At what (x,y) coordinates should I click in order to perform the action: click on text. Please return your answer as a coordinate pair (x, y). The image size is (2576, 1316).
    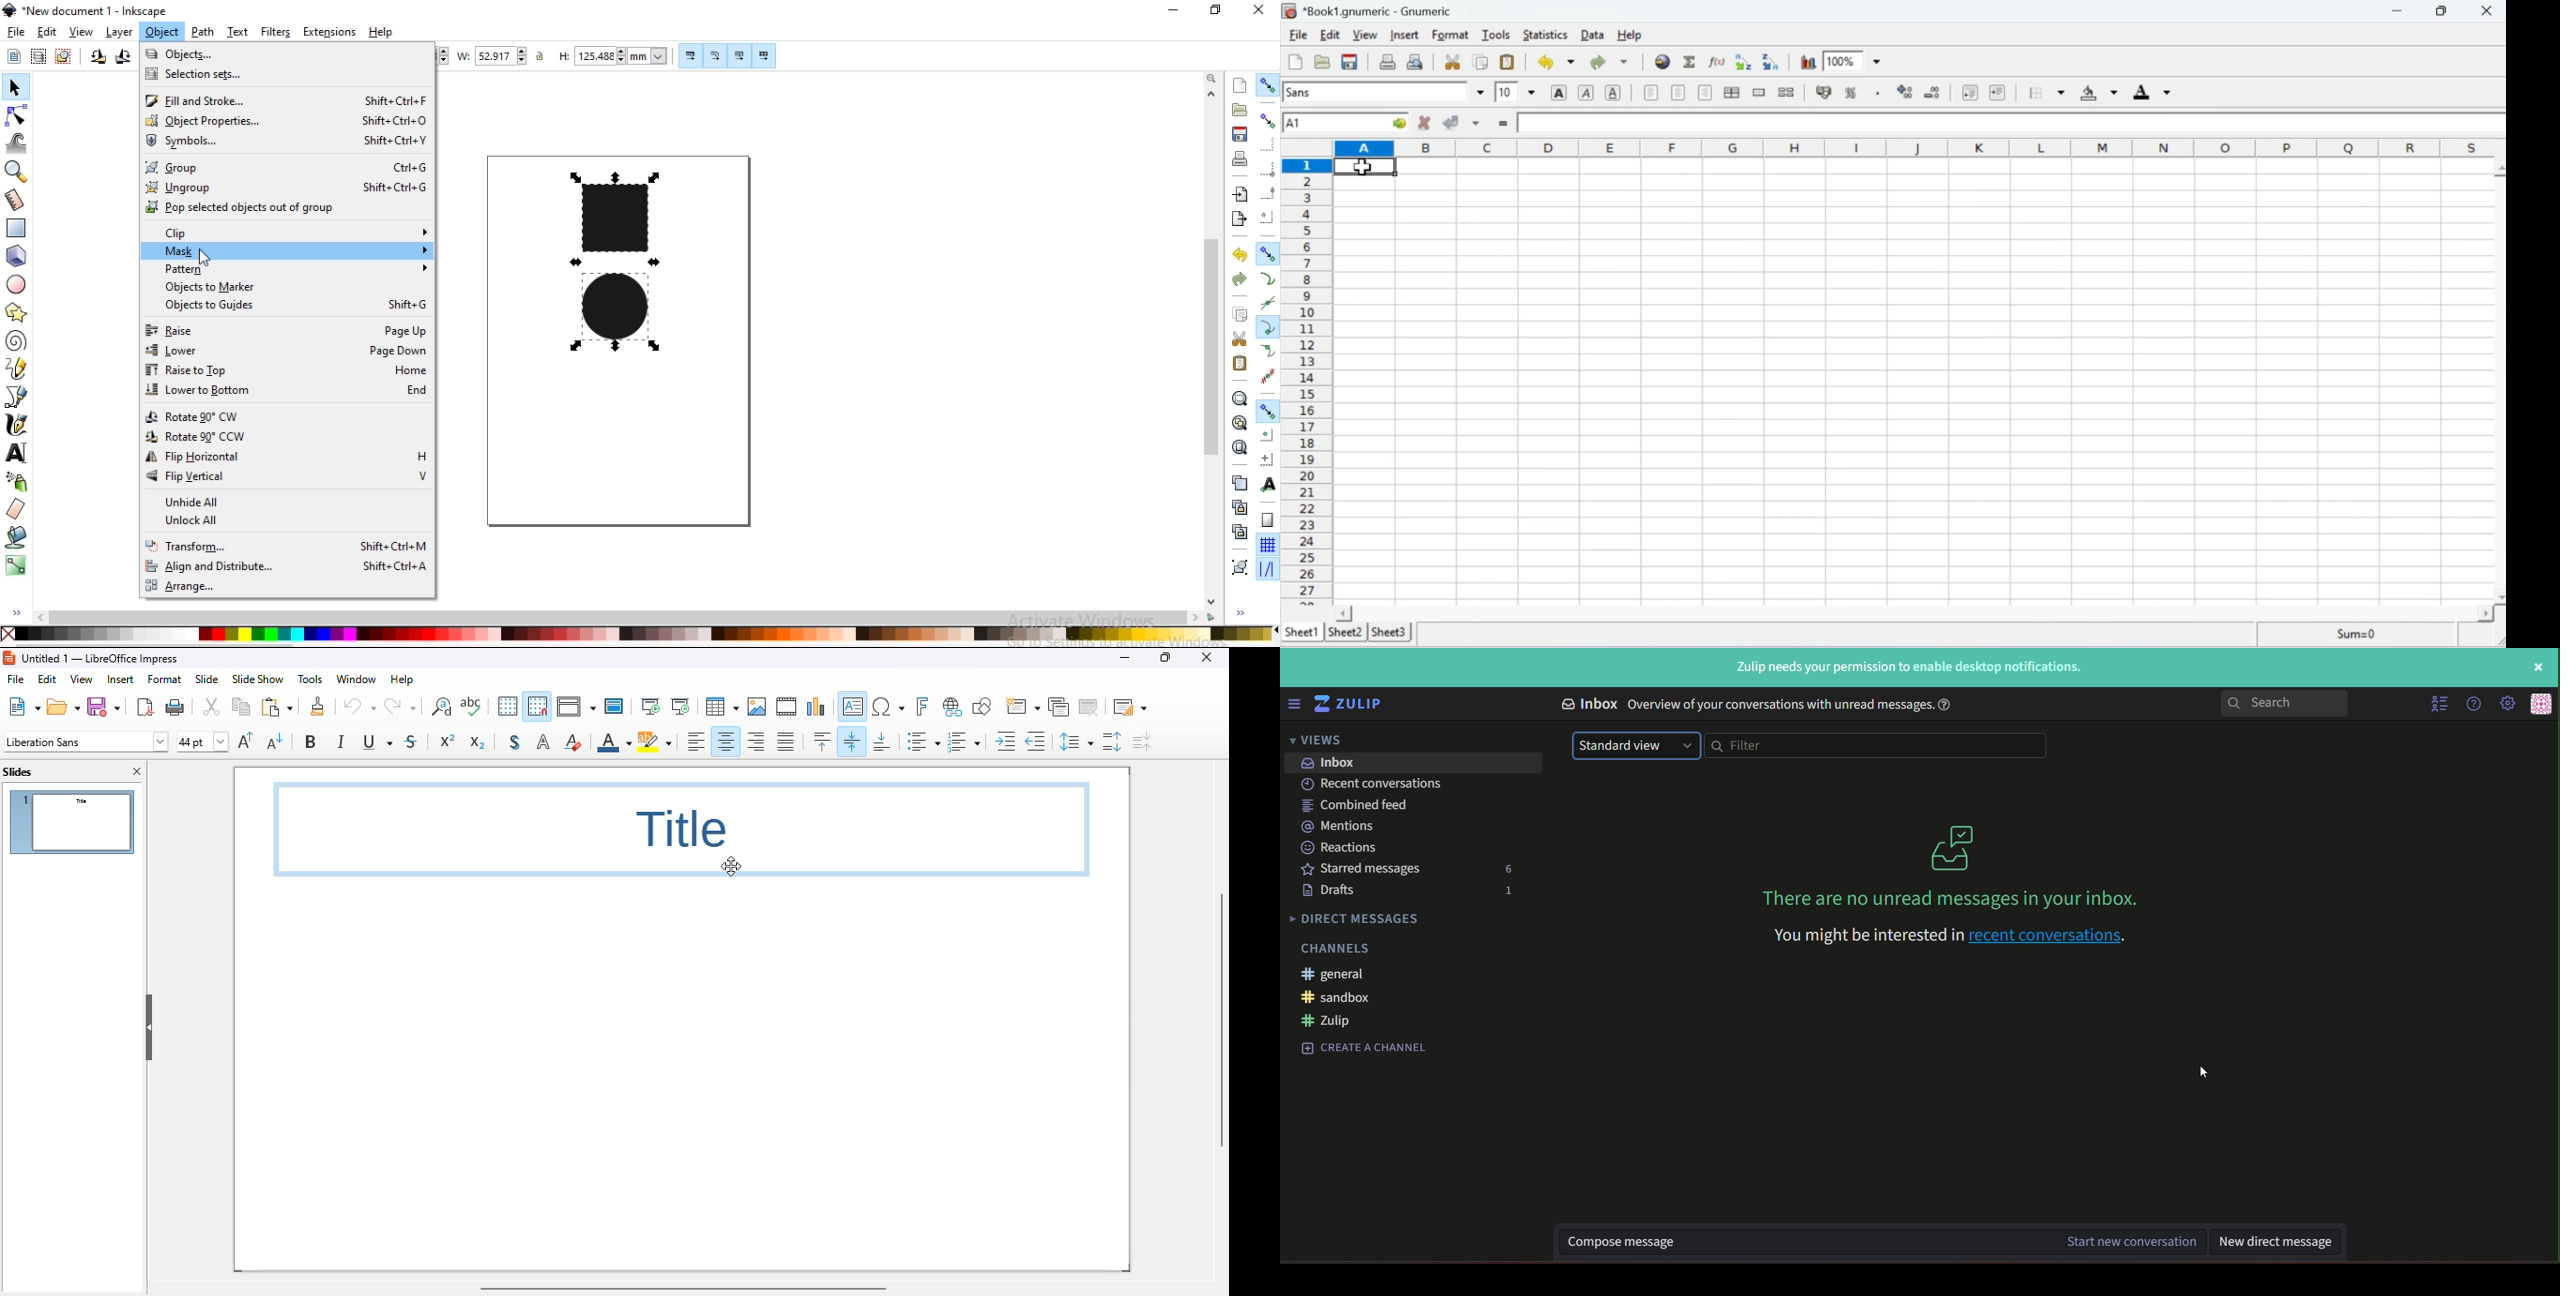
    Looking at the image, I should click on (1368, 868).